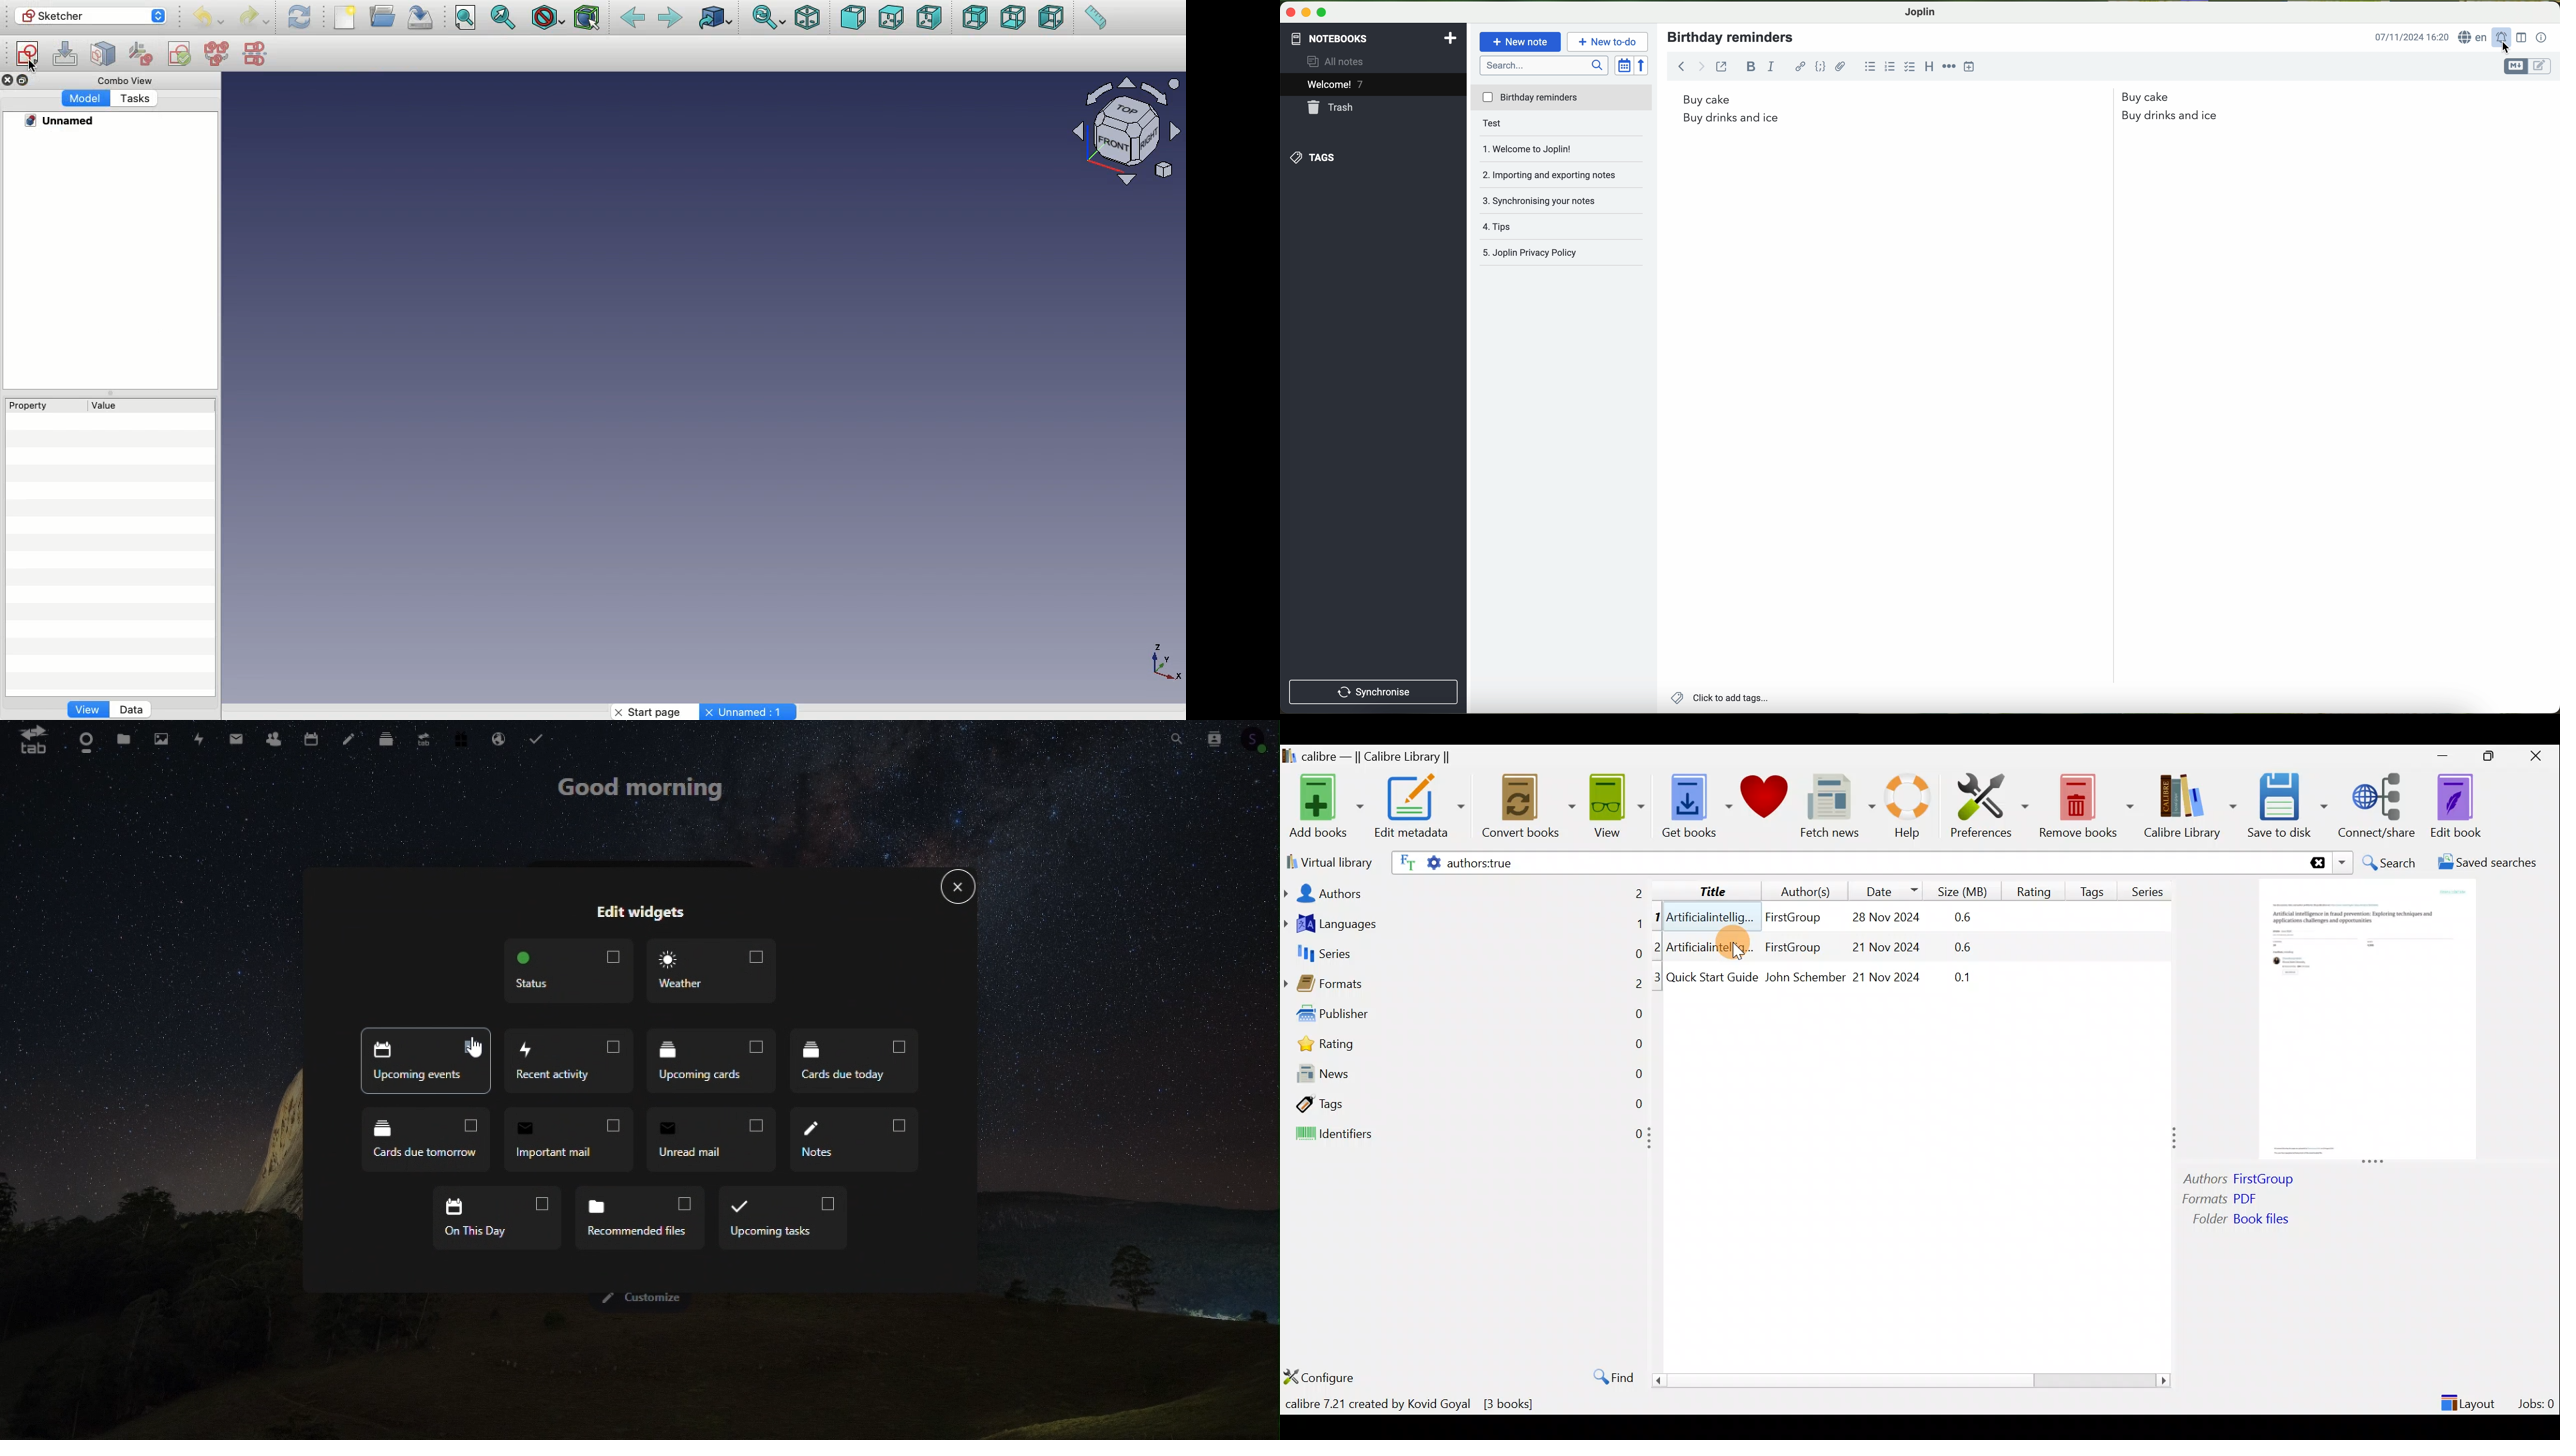 The height and width of the screenshot is (1456, 2576). What do you see at coordinates (1052, 19) in the screenshot?
I see `Left` at bounding box center [1052, 19].